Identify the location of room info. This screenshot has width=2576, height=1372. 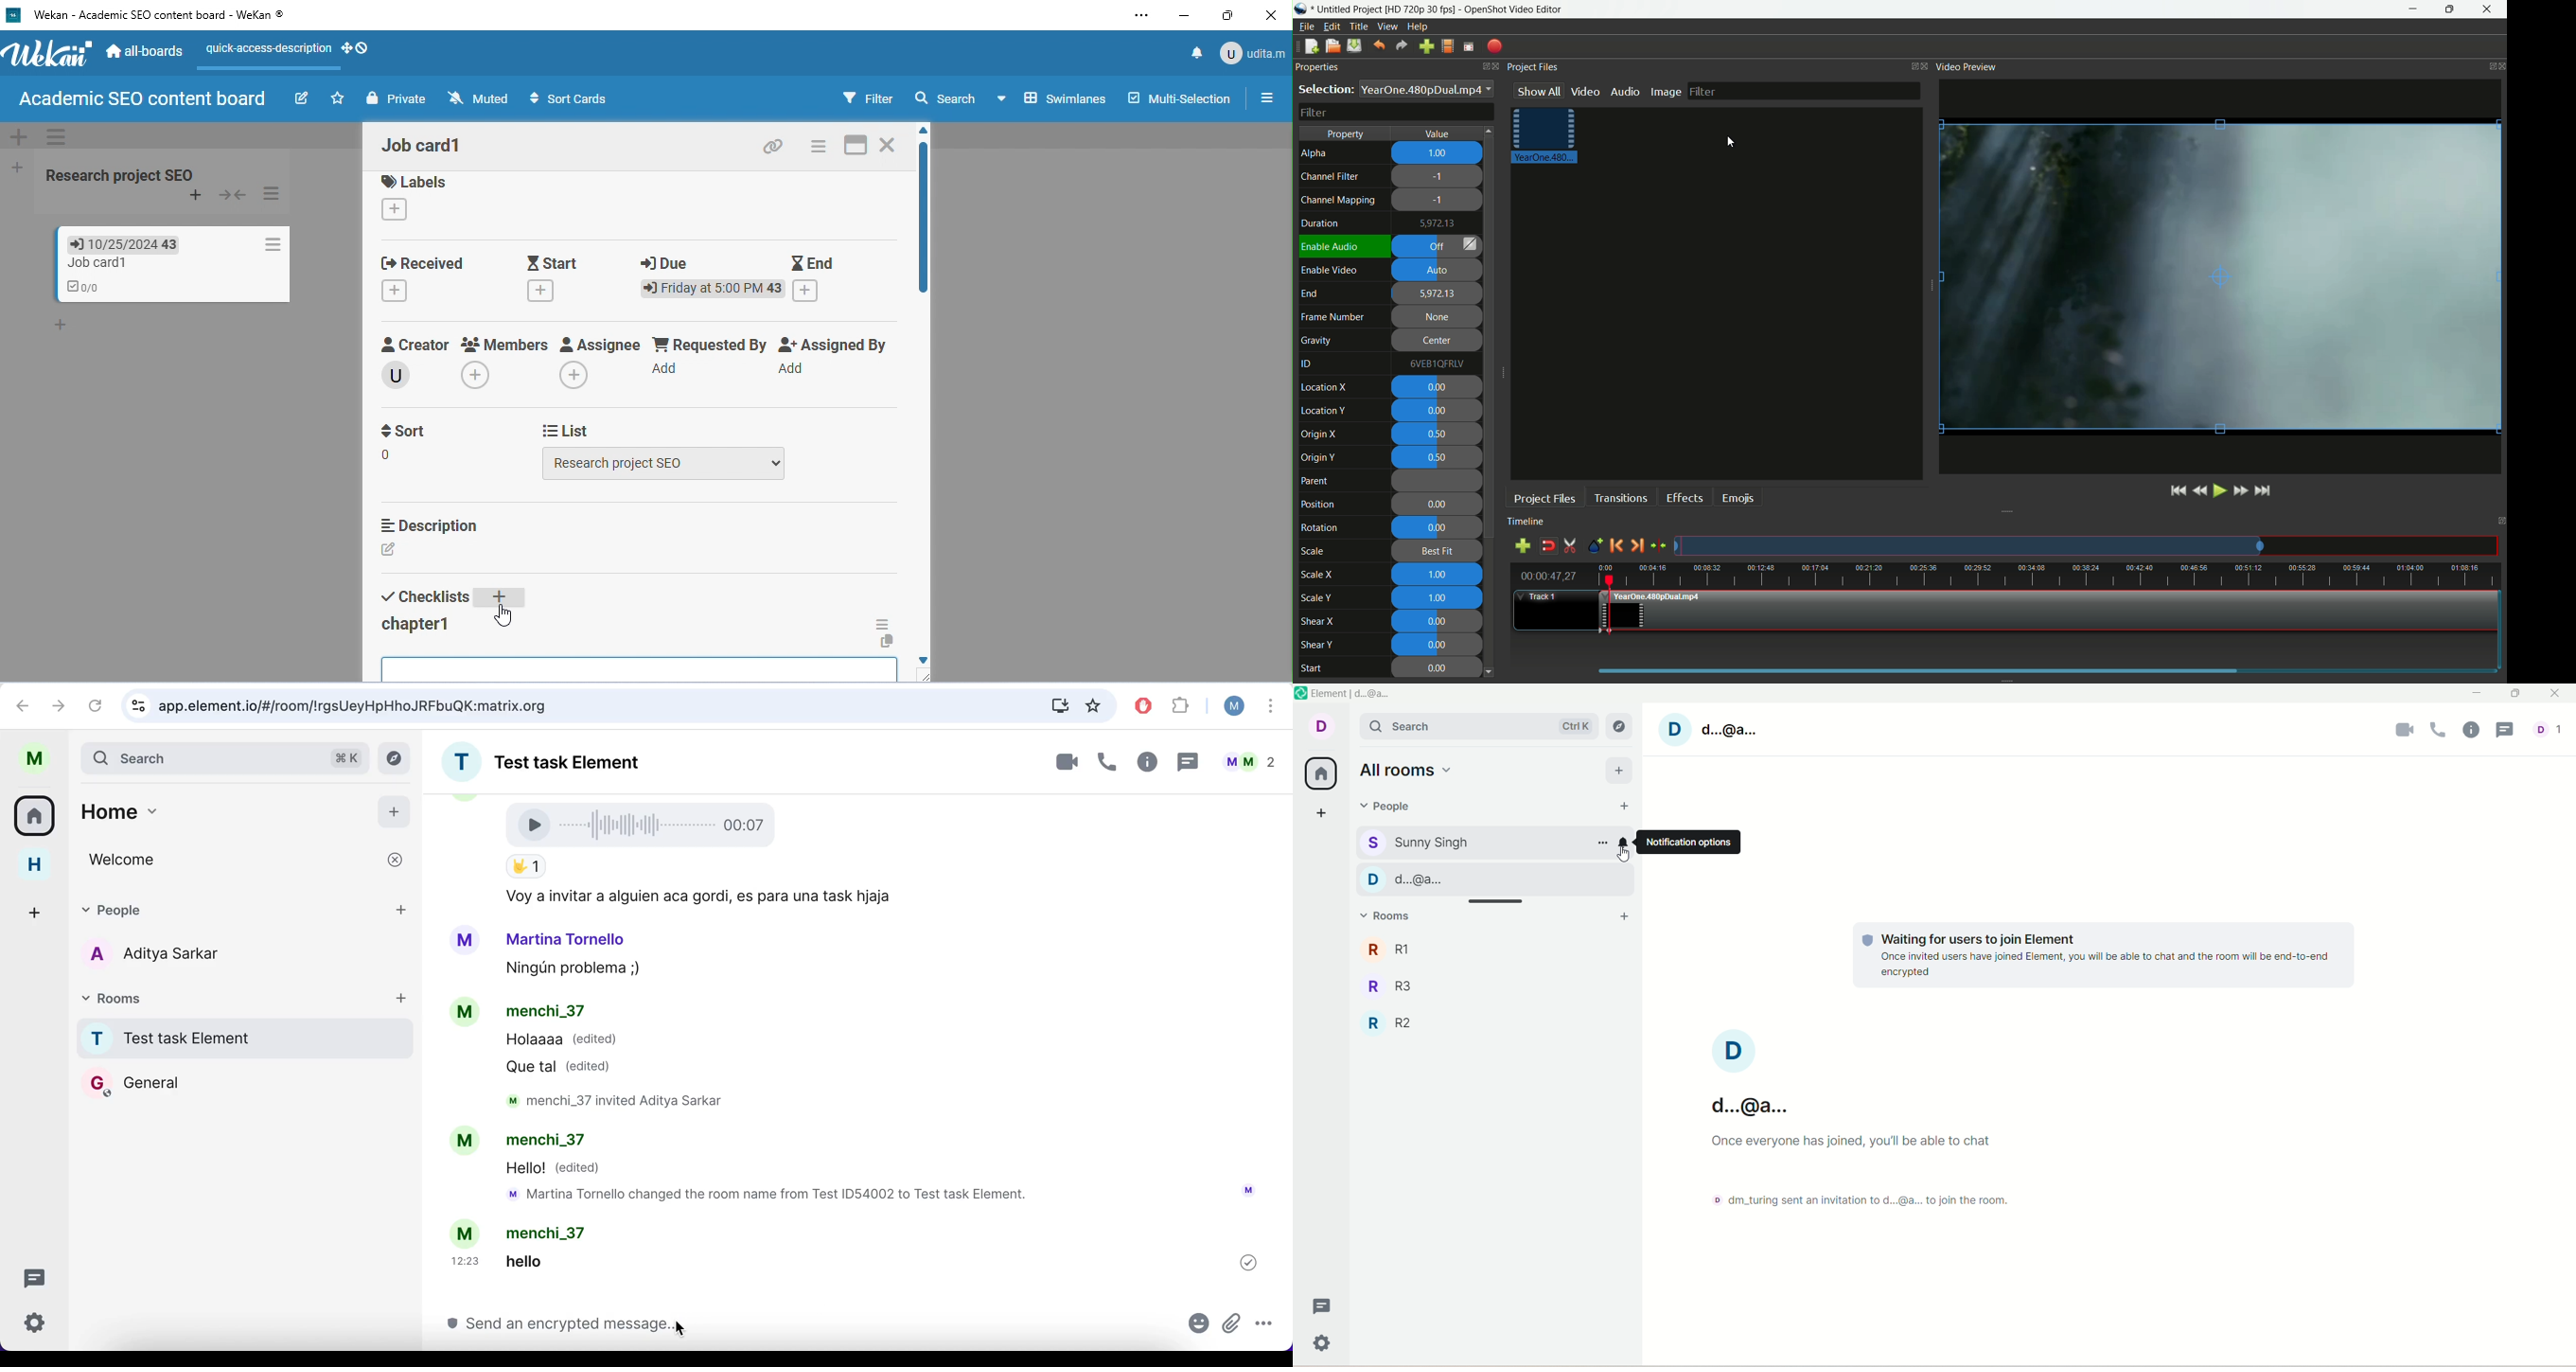
(1145, 764).